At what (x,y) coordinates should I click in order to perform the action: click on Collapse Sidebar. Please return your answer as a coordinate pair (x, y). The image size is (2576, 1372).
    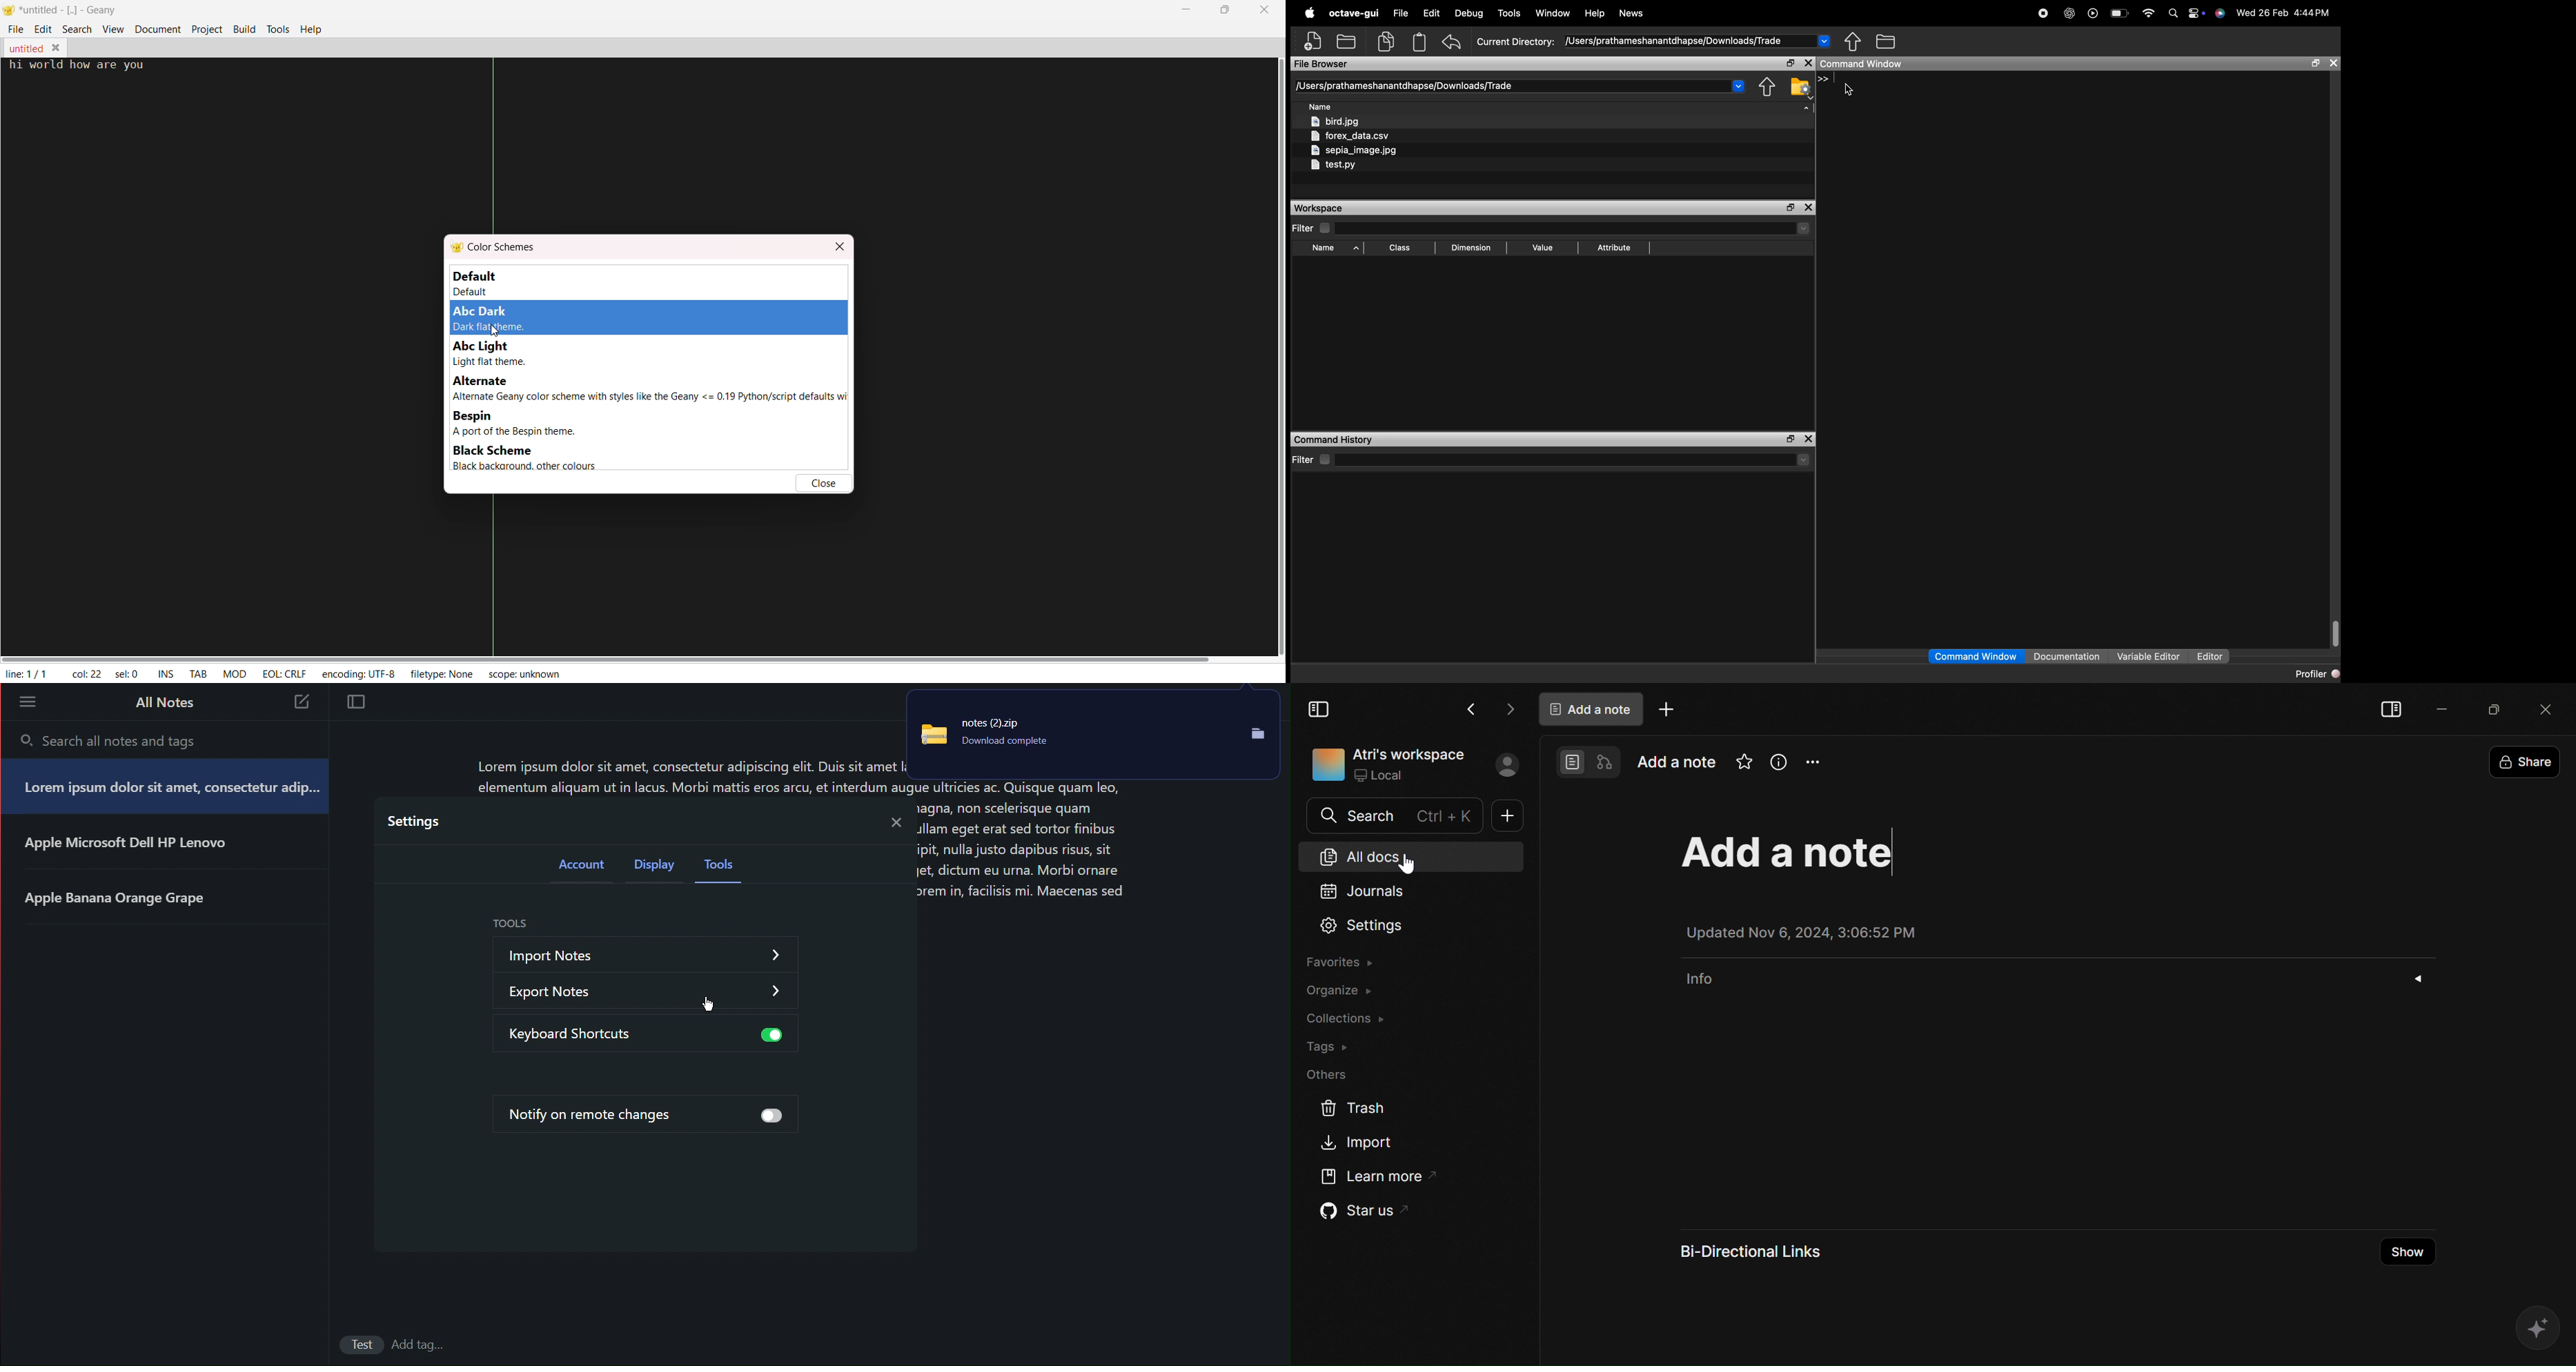
    Looking at the image, I should click on (1320, 707).